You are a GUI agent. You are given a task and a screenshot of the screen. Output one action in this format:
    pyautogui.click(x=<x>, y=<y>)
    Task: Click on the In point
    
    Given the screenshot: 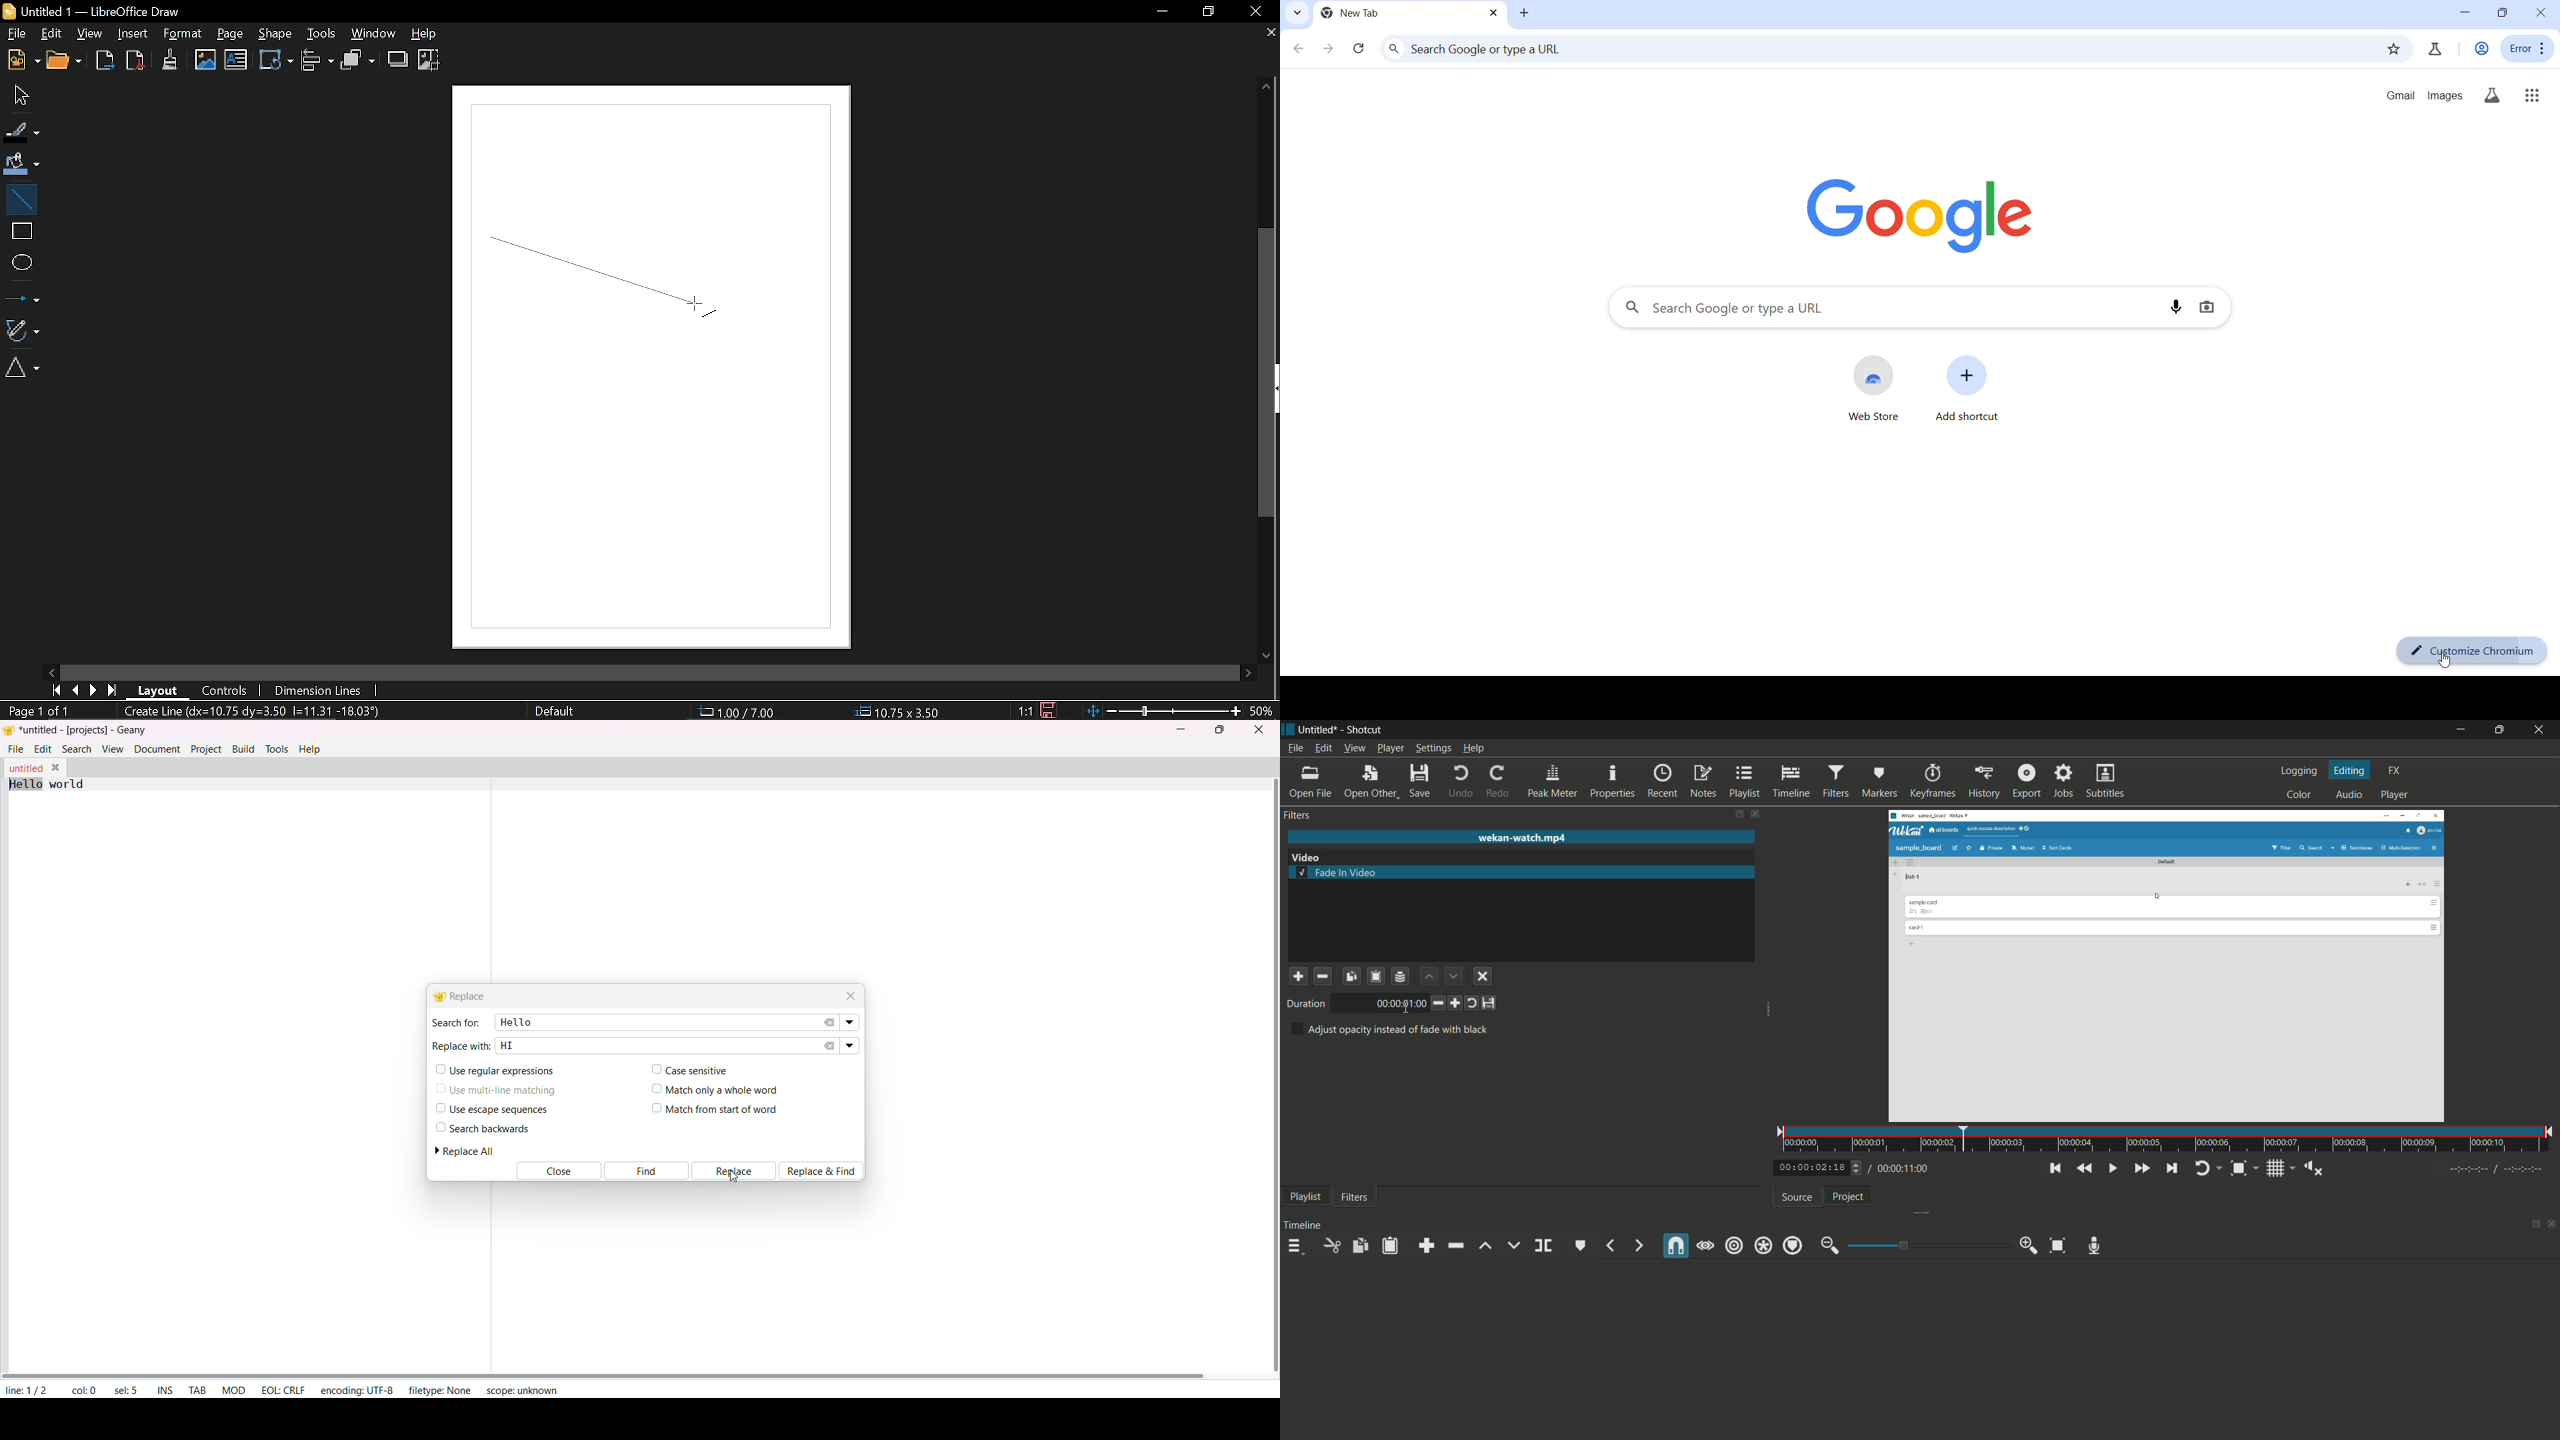 What is the action you would take?
    pyautogui.click(x=2498, y=1170)
    